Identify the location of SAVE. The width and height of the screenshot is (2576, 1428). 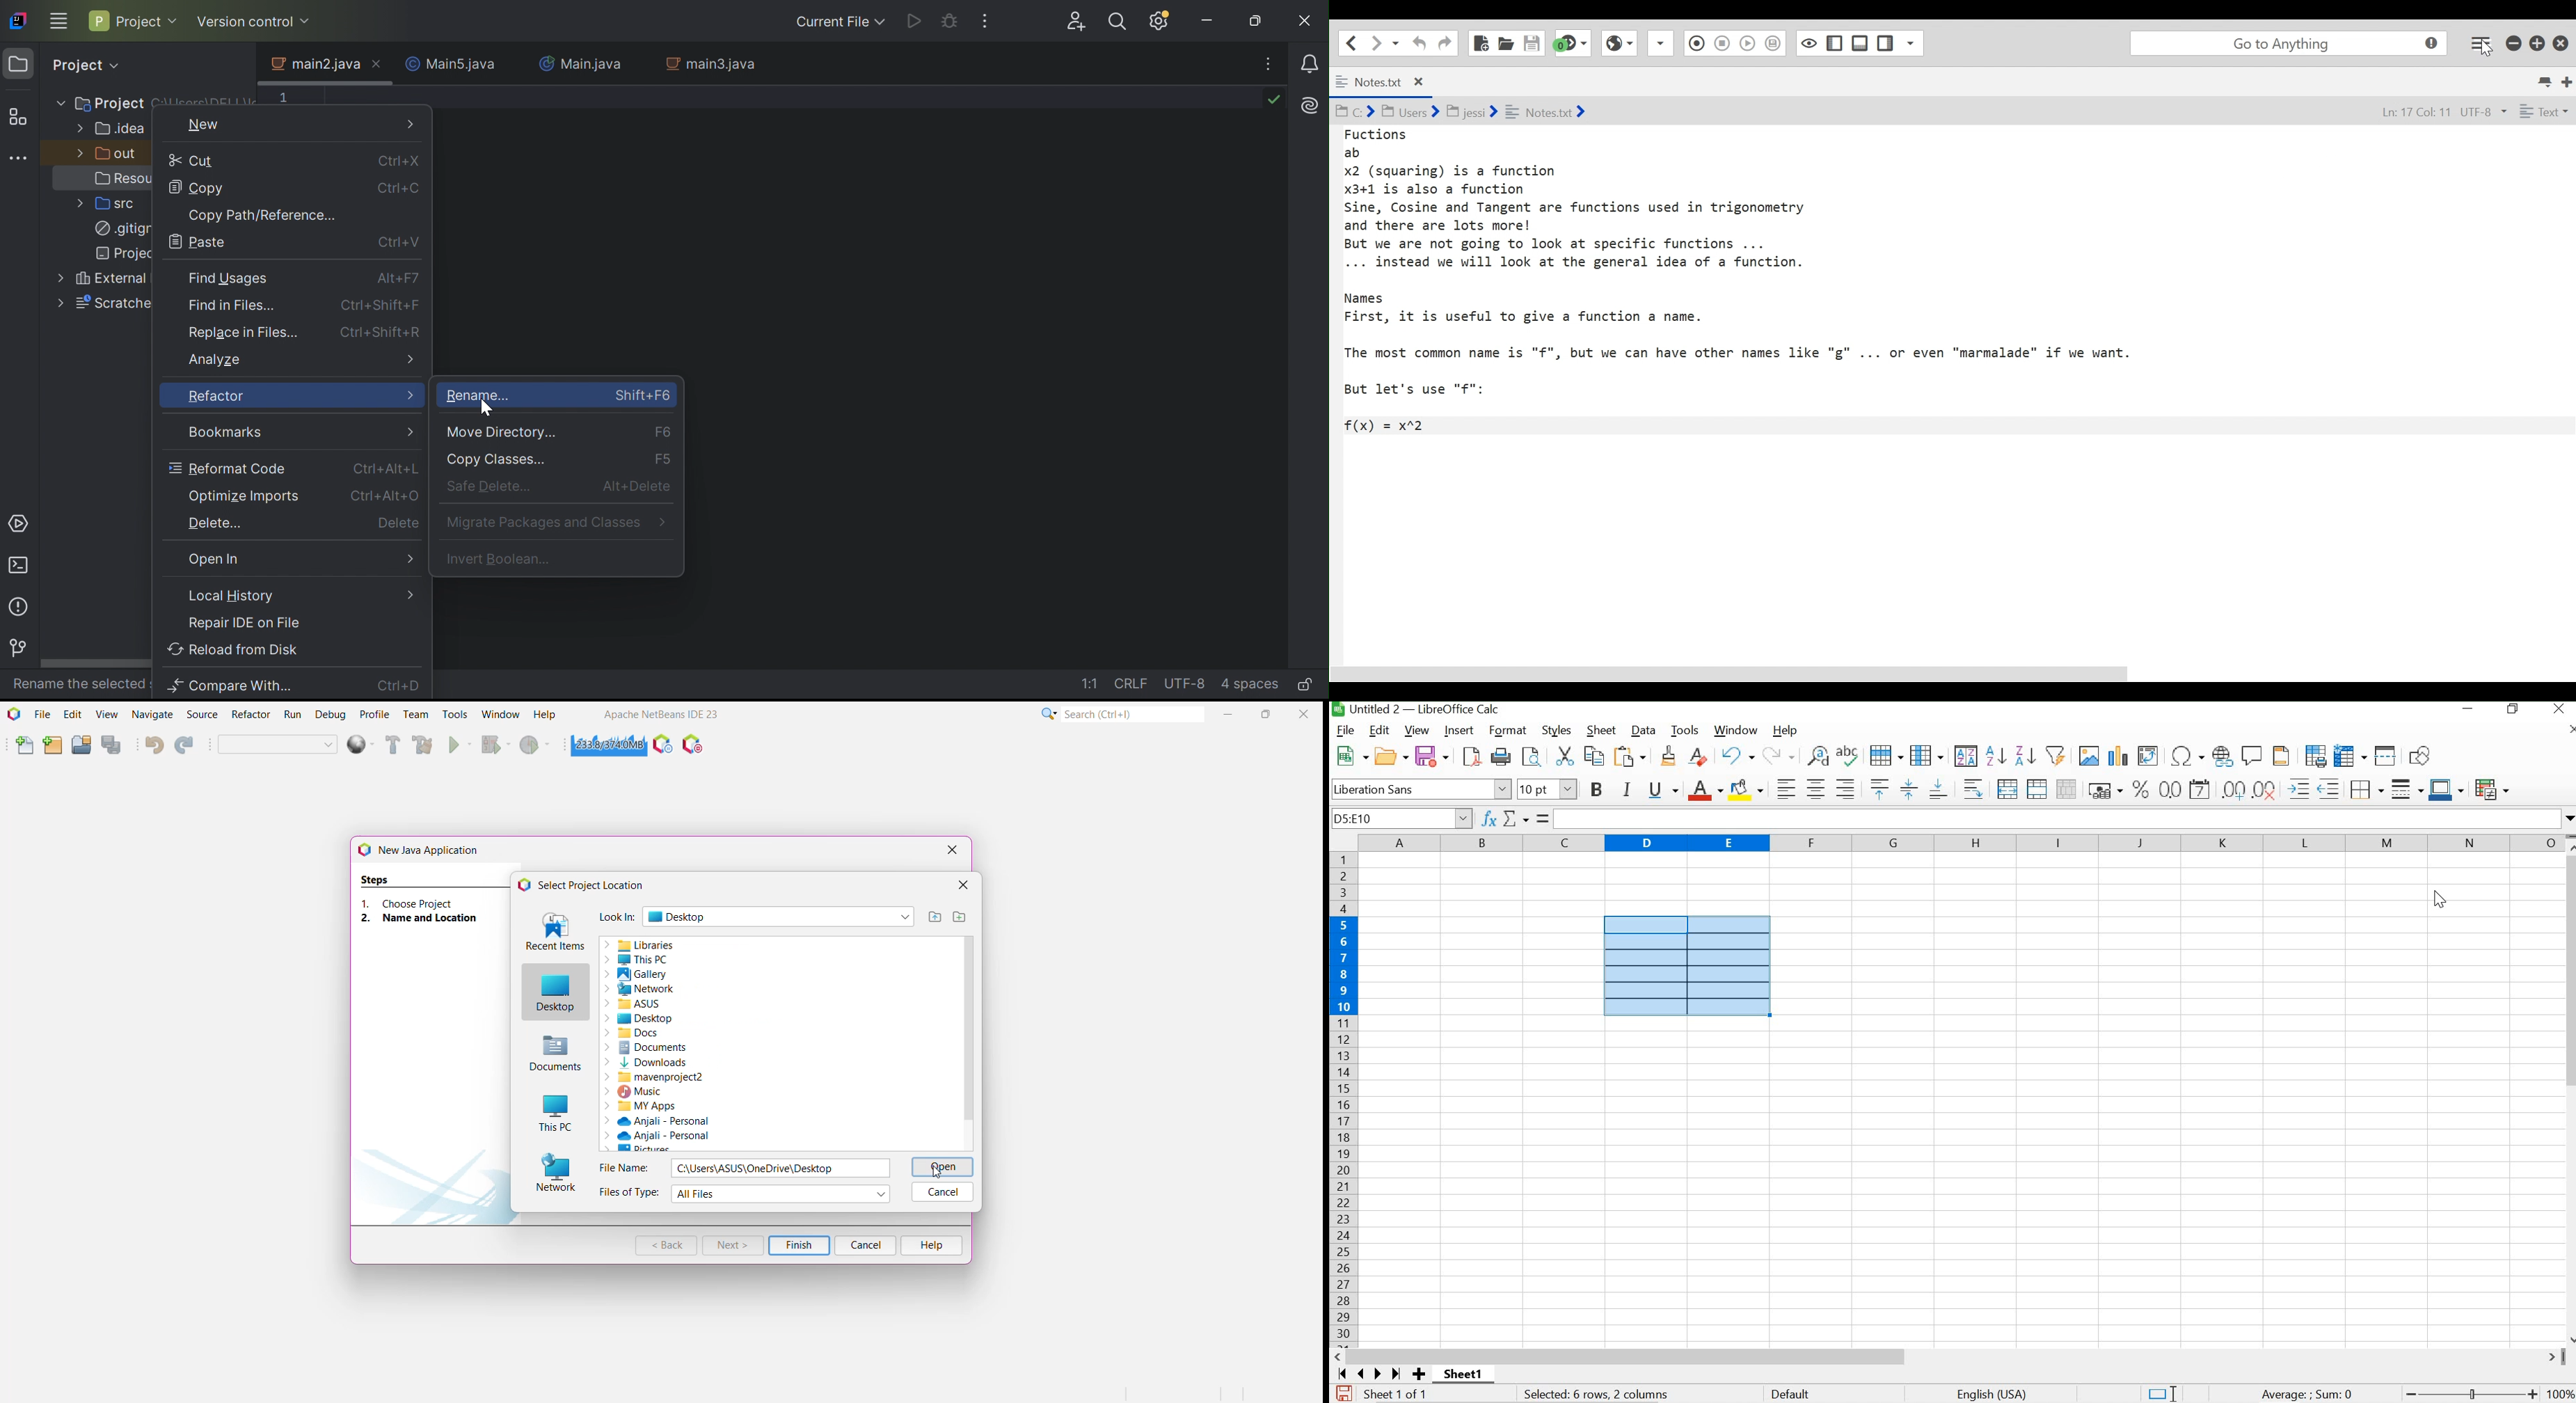
(1342, 1393).